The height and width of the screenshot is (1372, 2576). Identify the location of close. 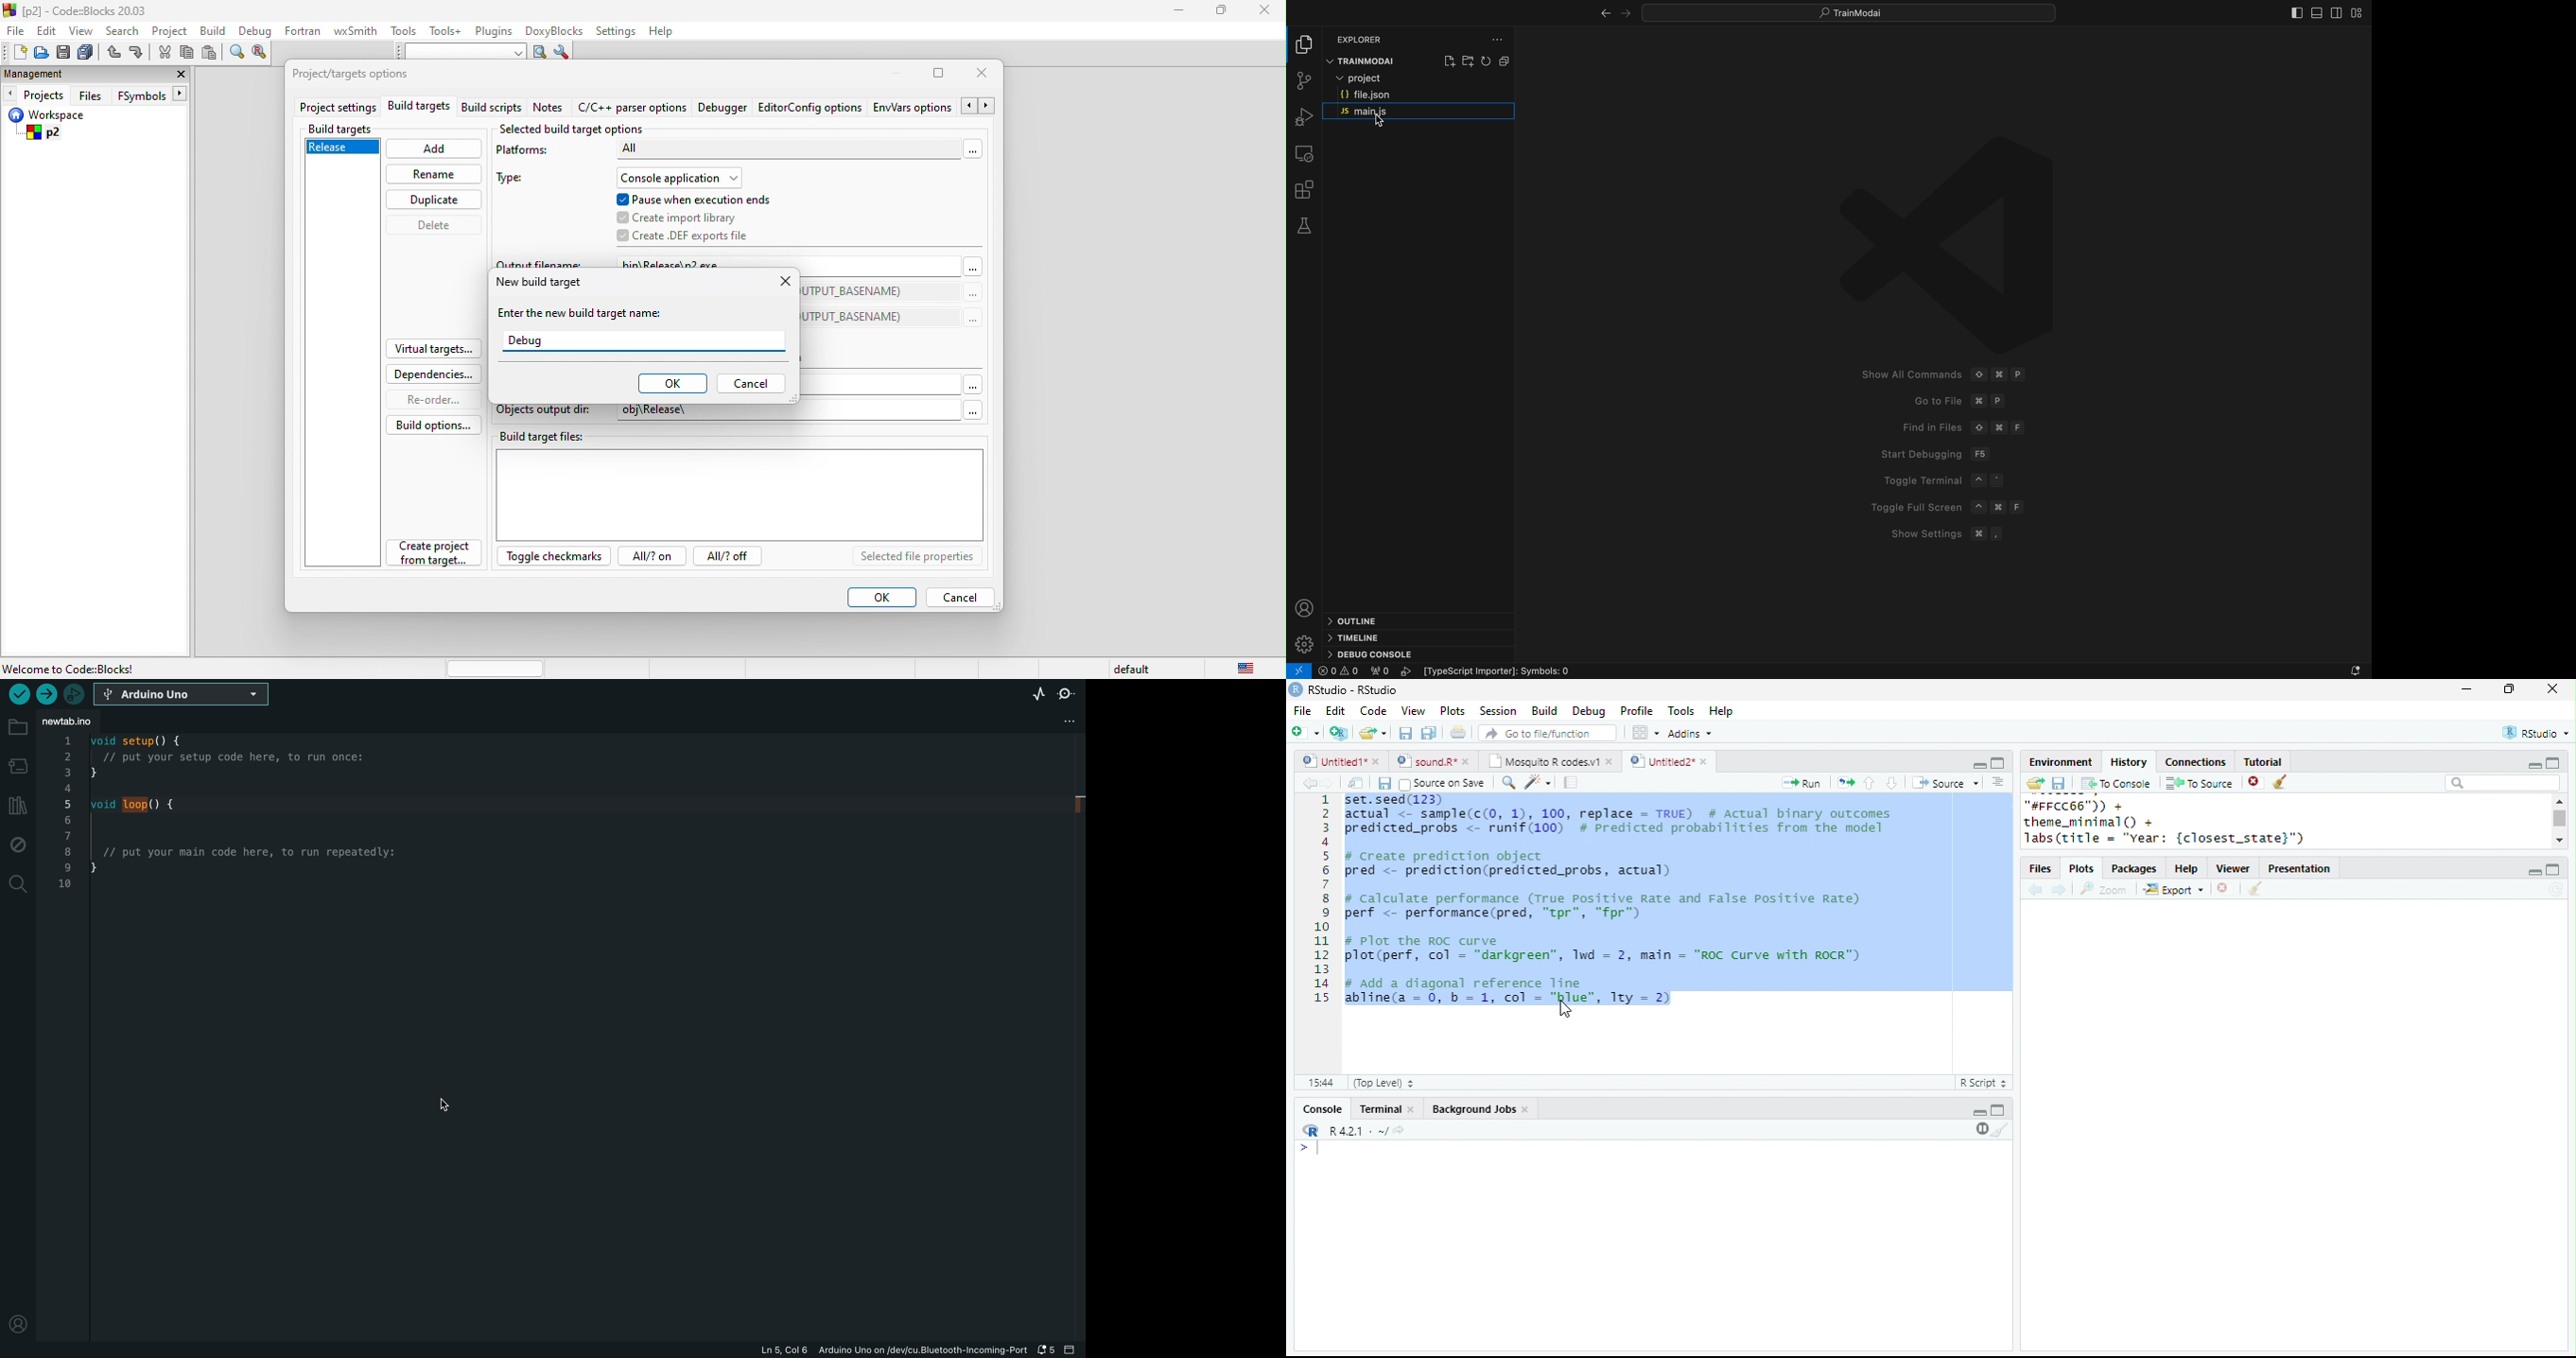
(1528, 1111).